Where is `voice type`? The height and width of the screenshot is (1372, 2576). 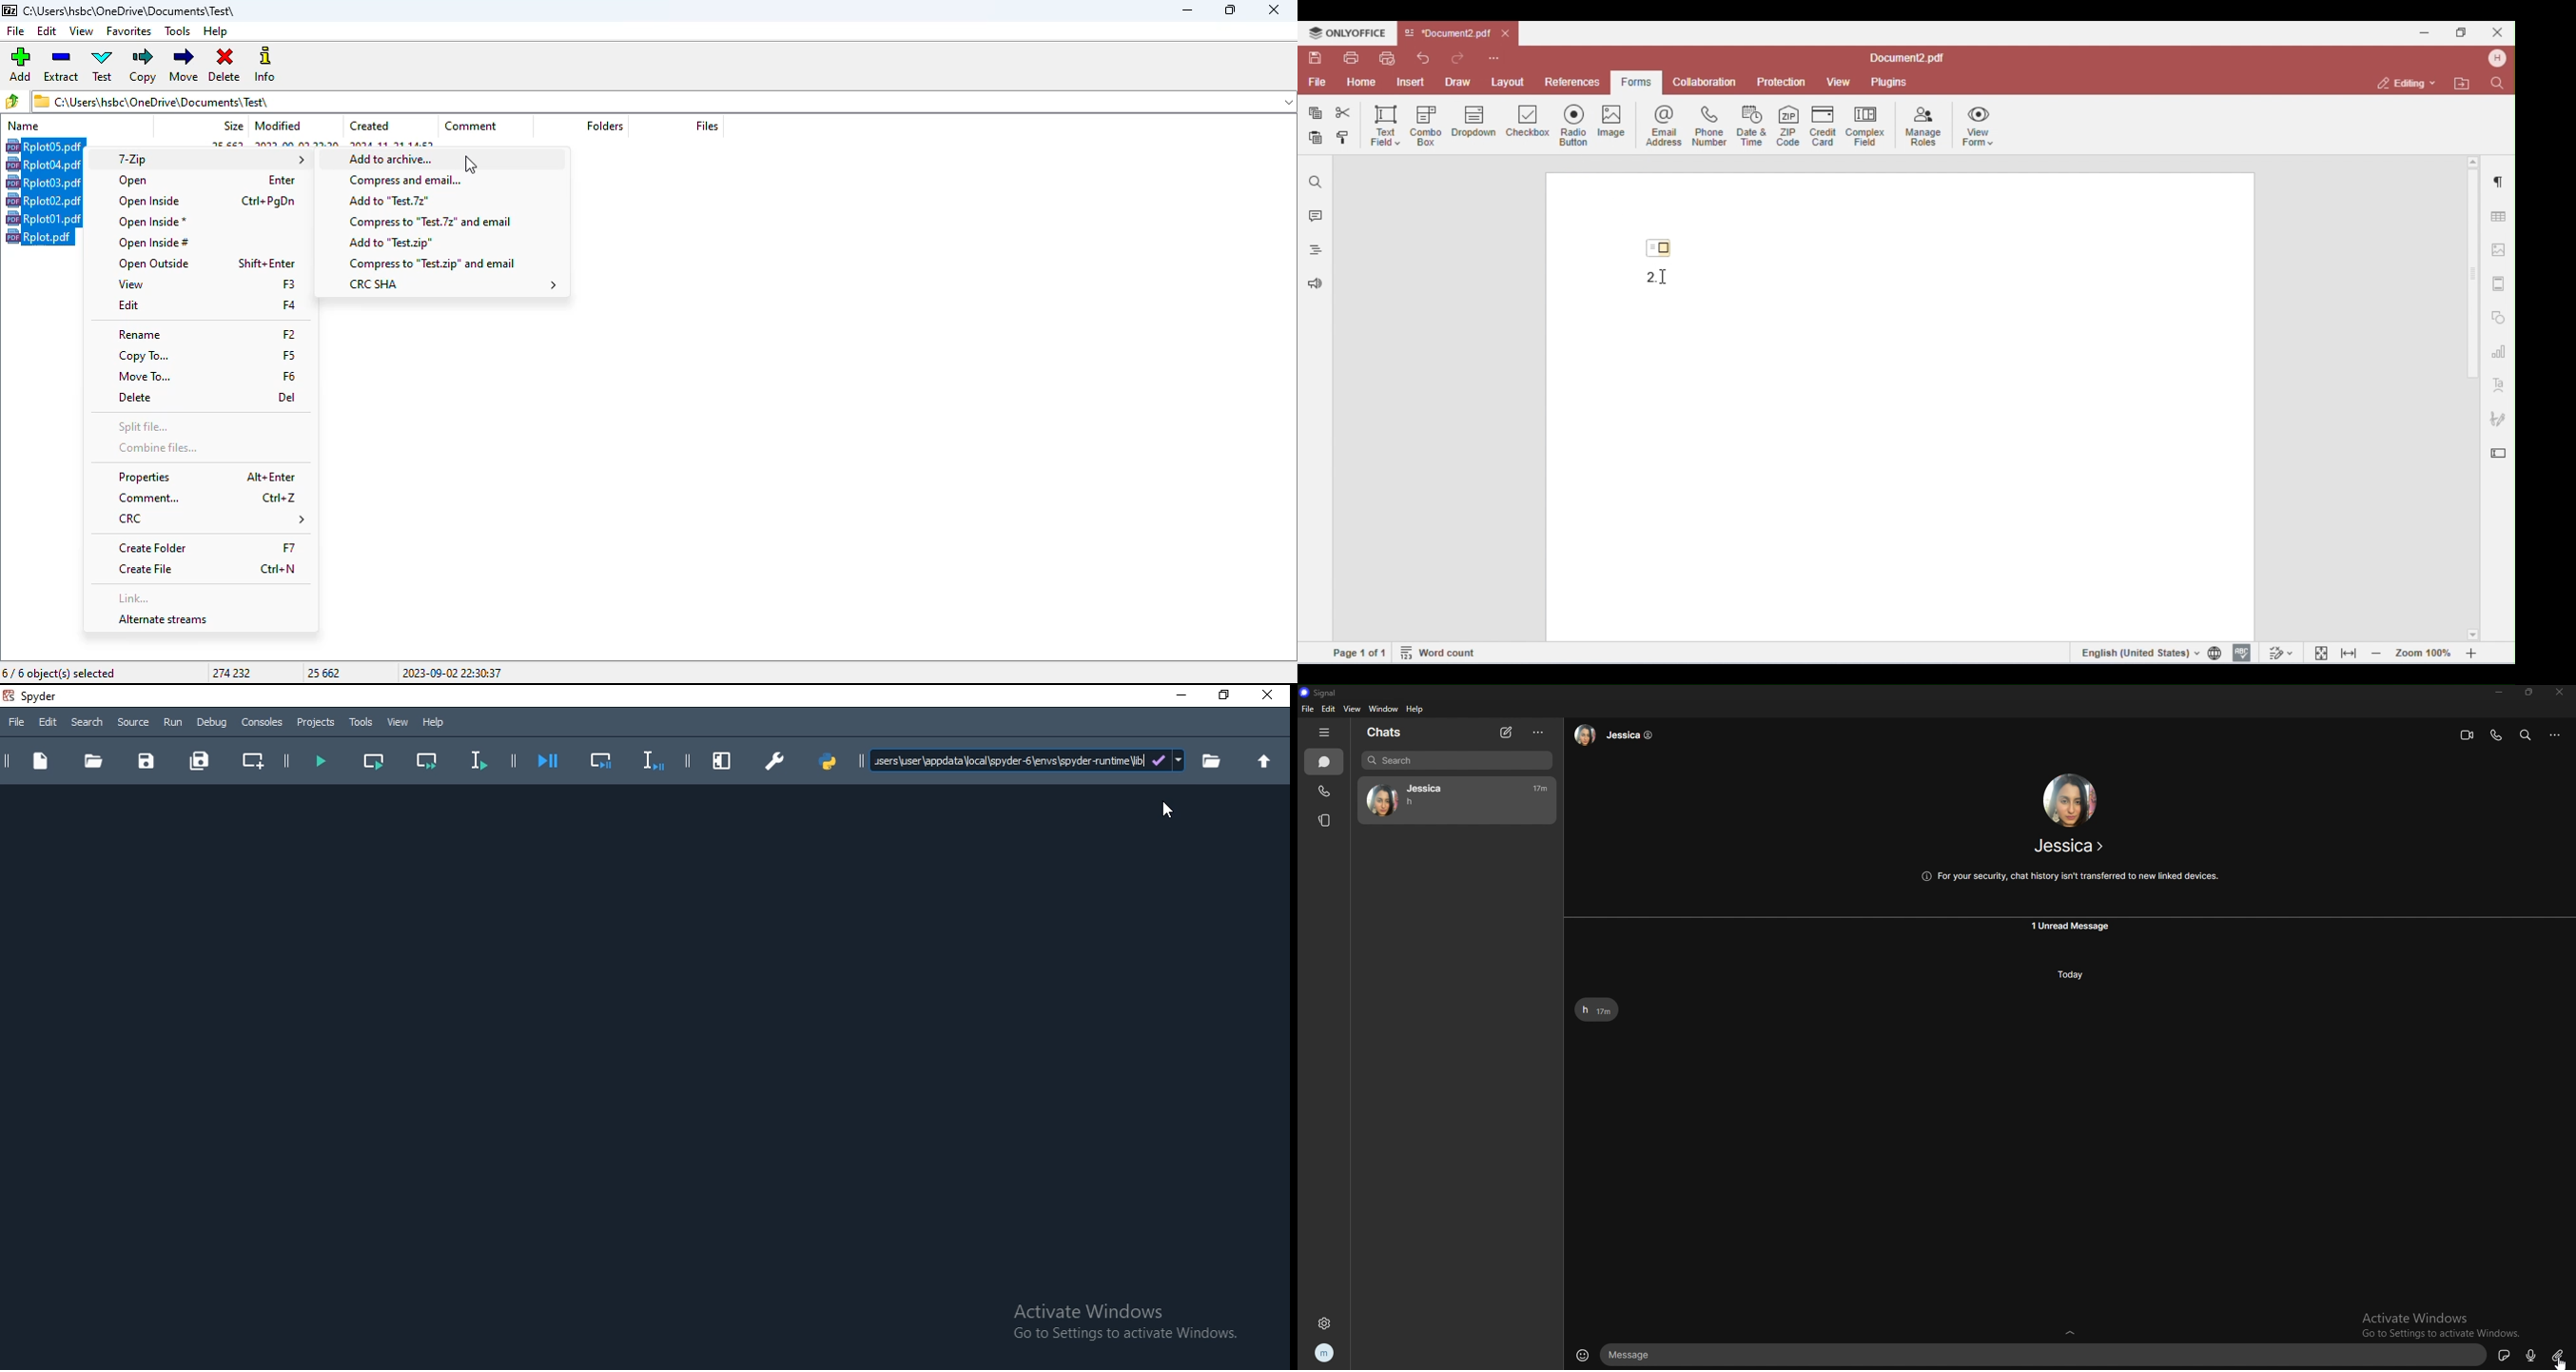
voice type is located at coordinates (2532, 1356).